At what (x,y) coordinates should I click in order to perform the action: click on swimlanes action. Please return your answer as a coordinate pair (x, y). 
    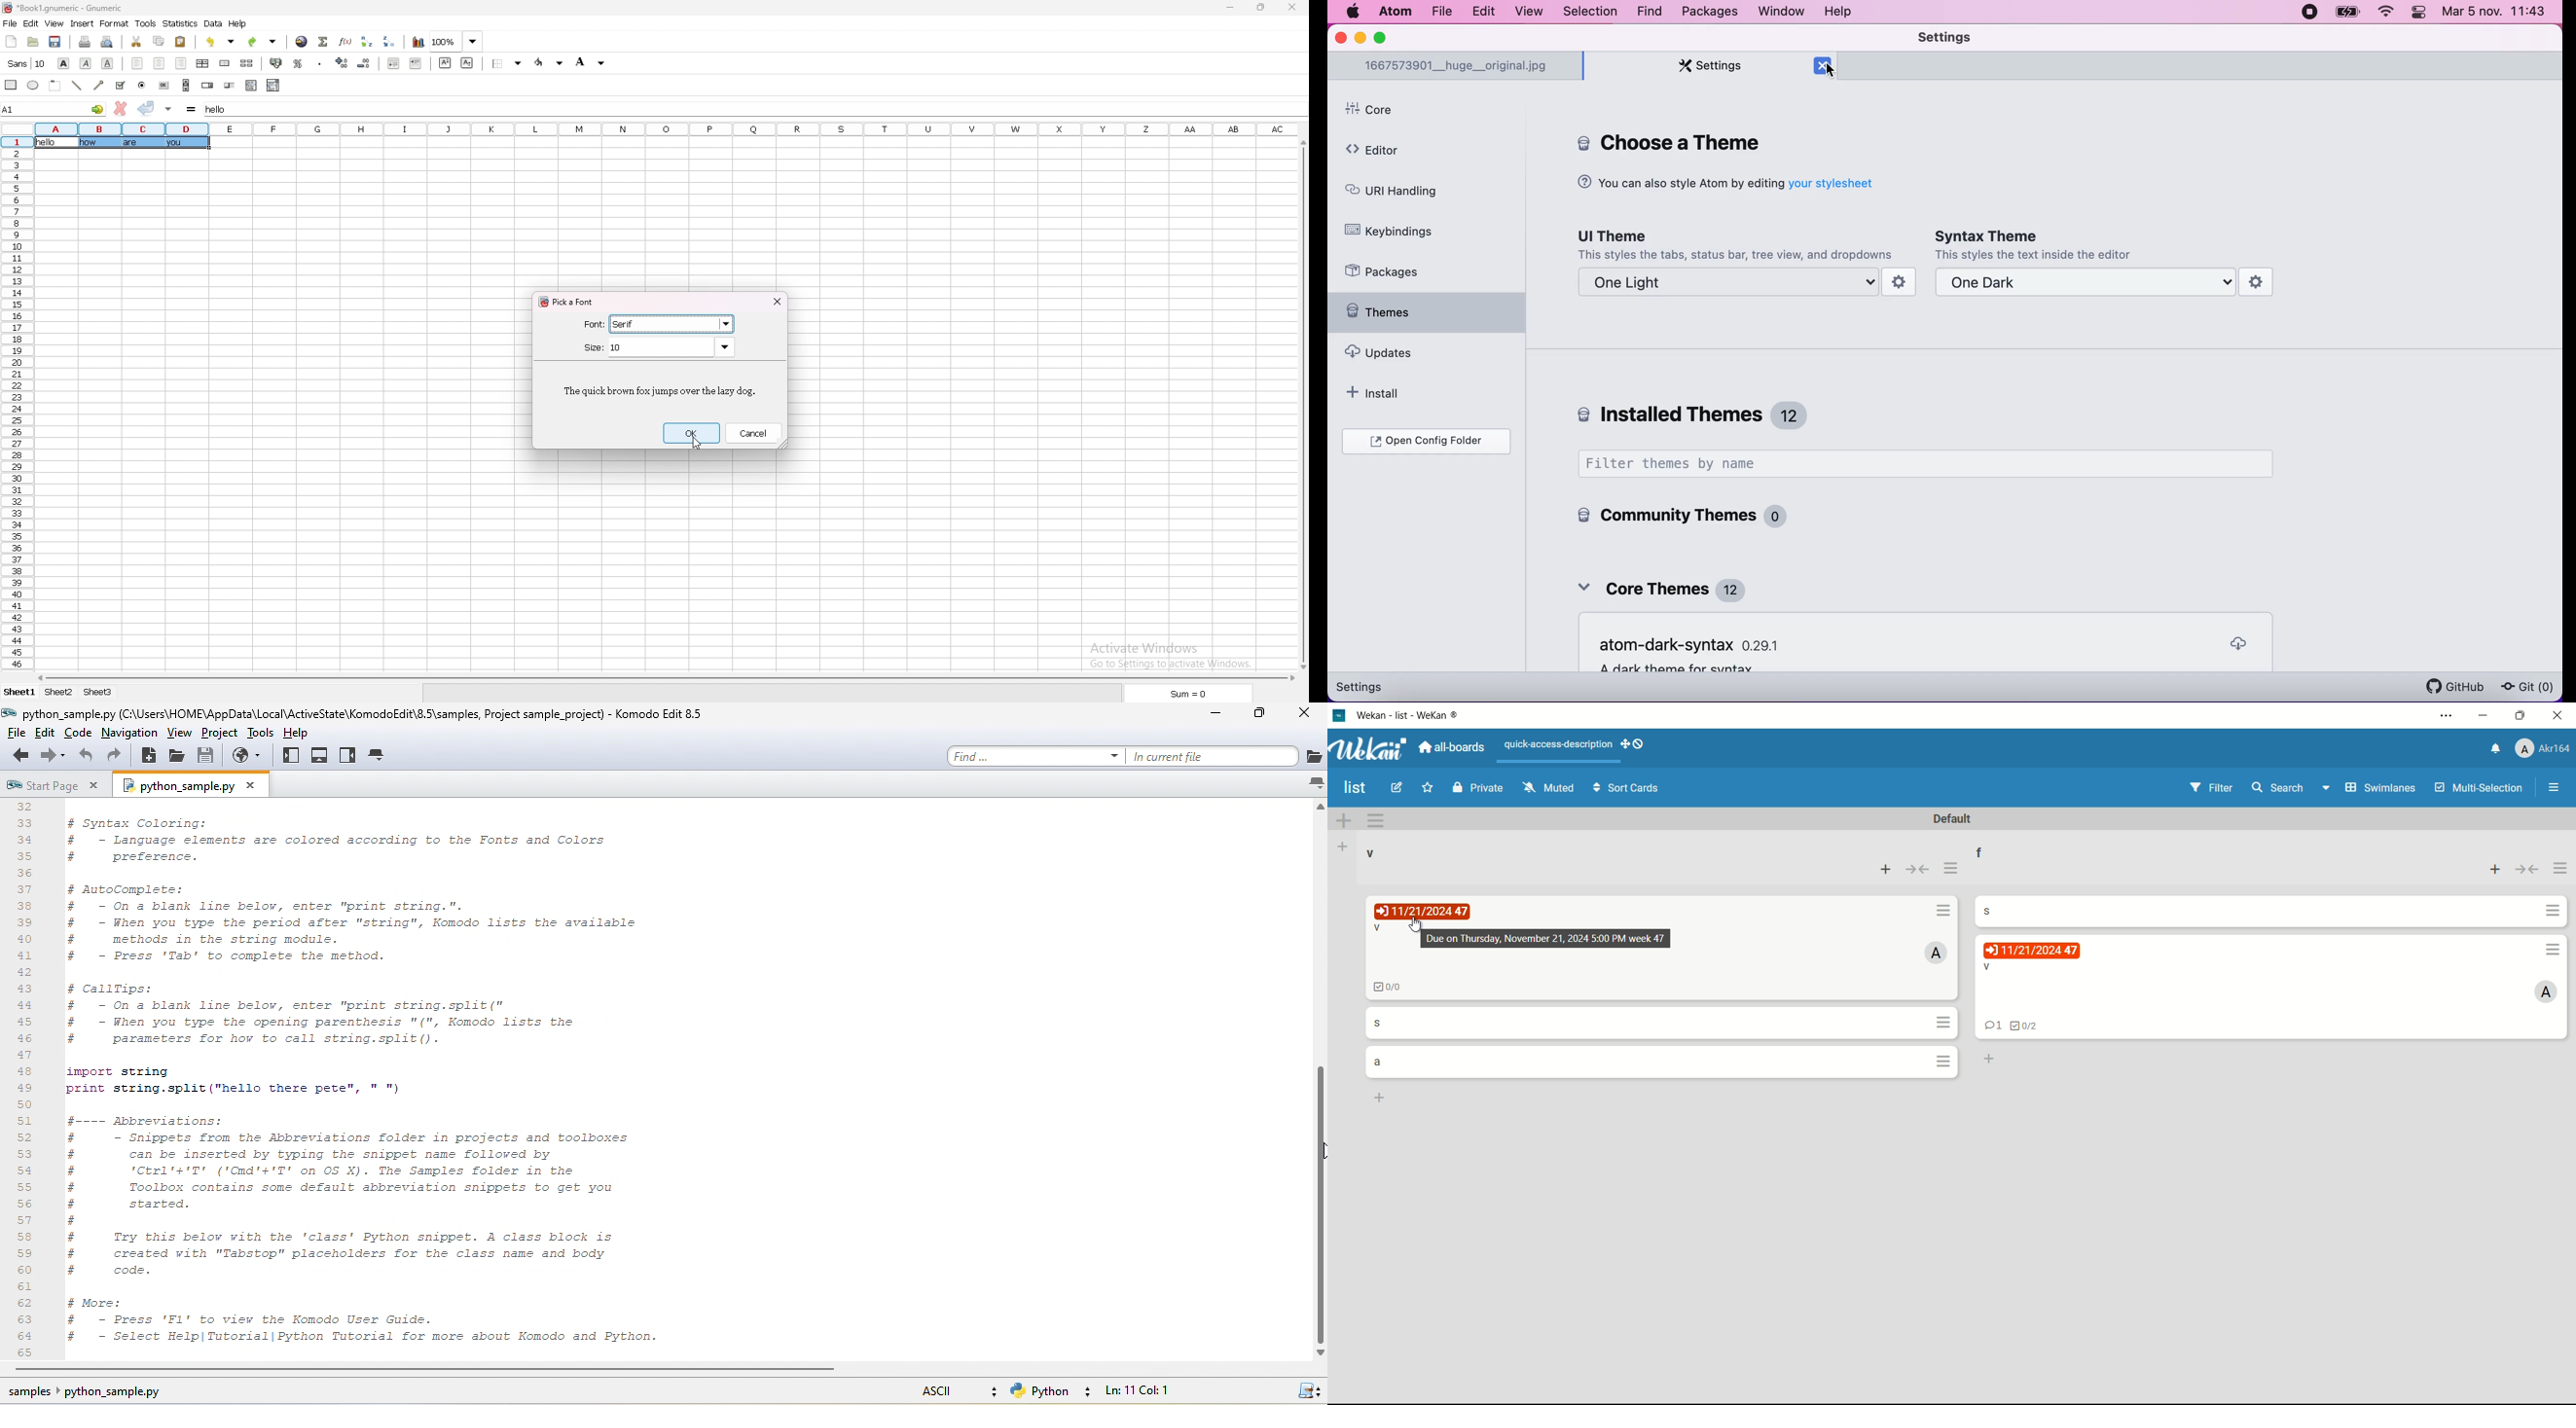
    Looking at the image, I should click on (1376, 820).